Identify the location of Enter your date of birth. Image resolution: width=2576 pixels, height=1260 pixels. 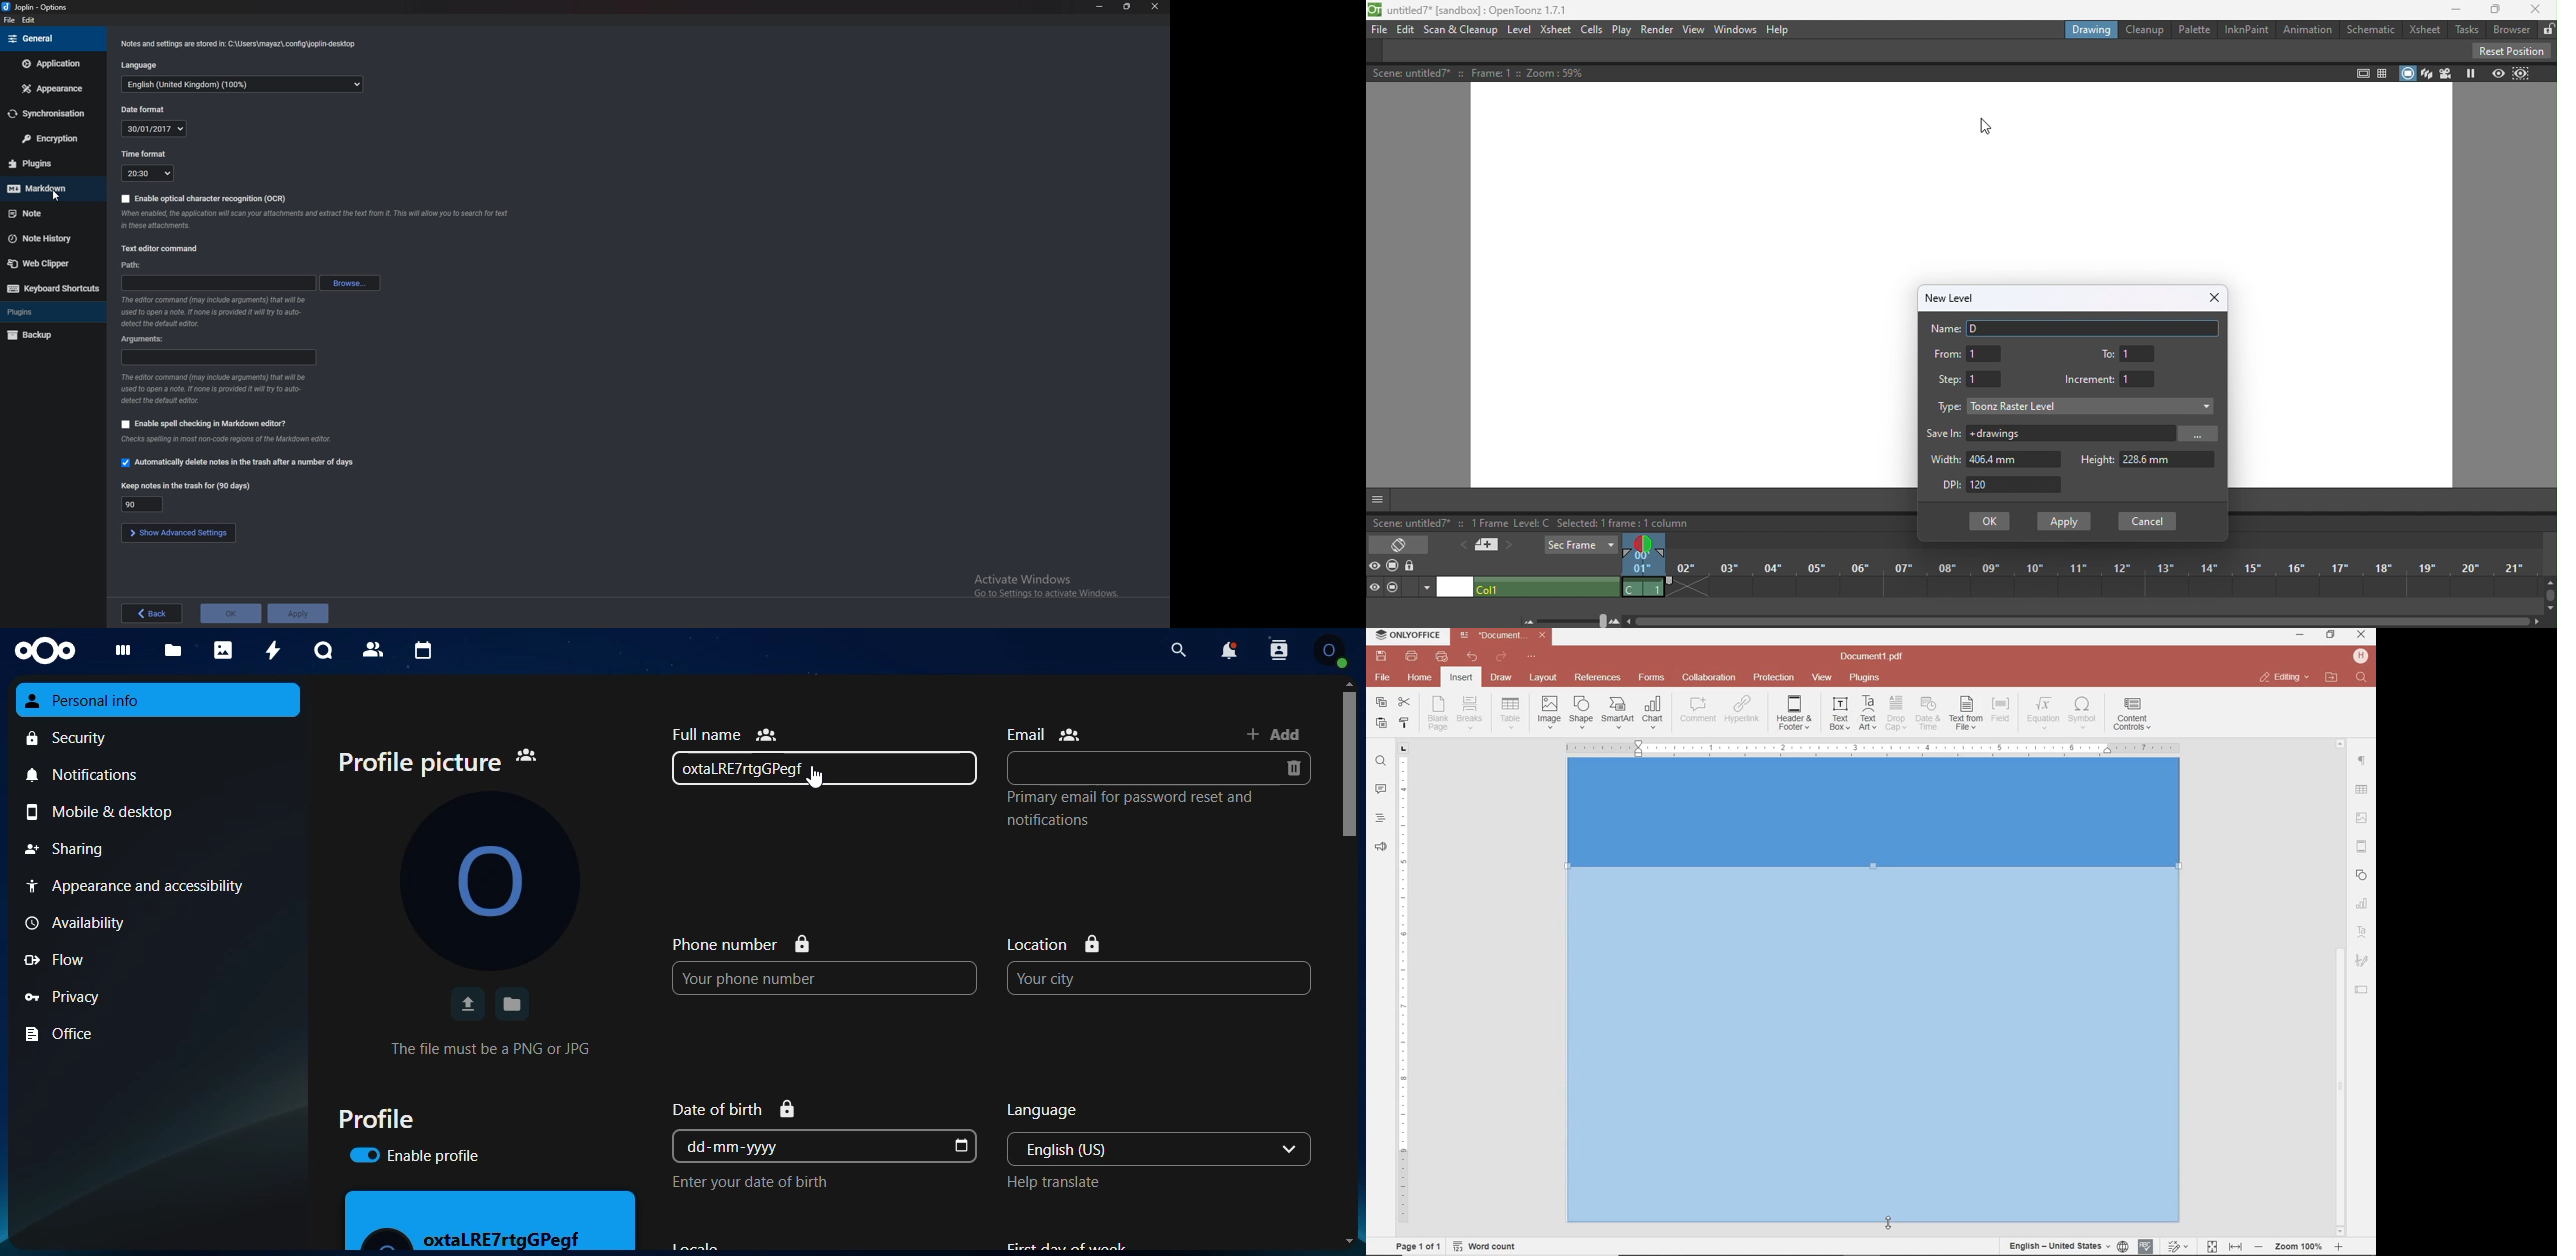
(749, 1182).